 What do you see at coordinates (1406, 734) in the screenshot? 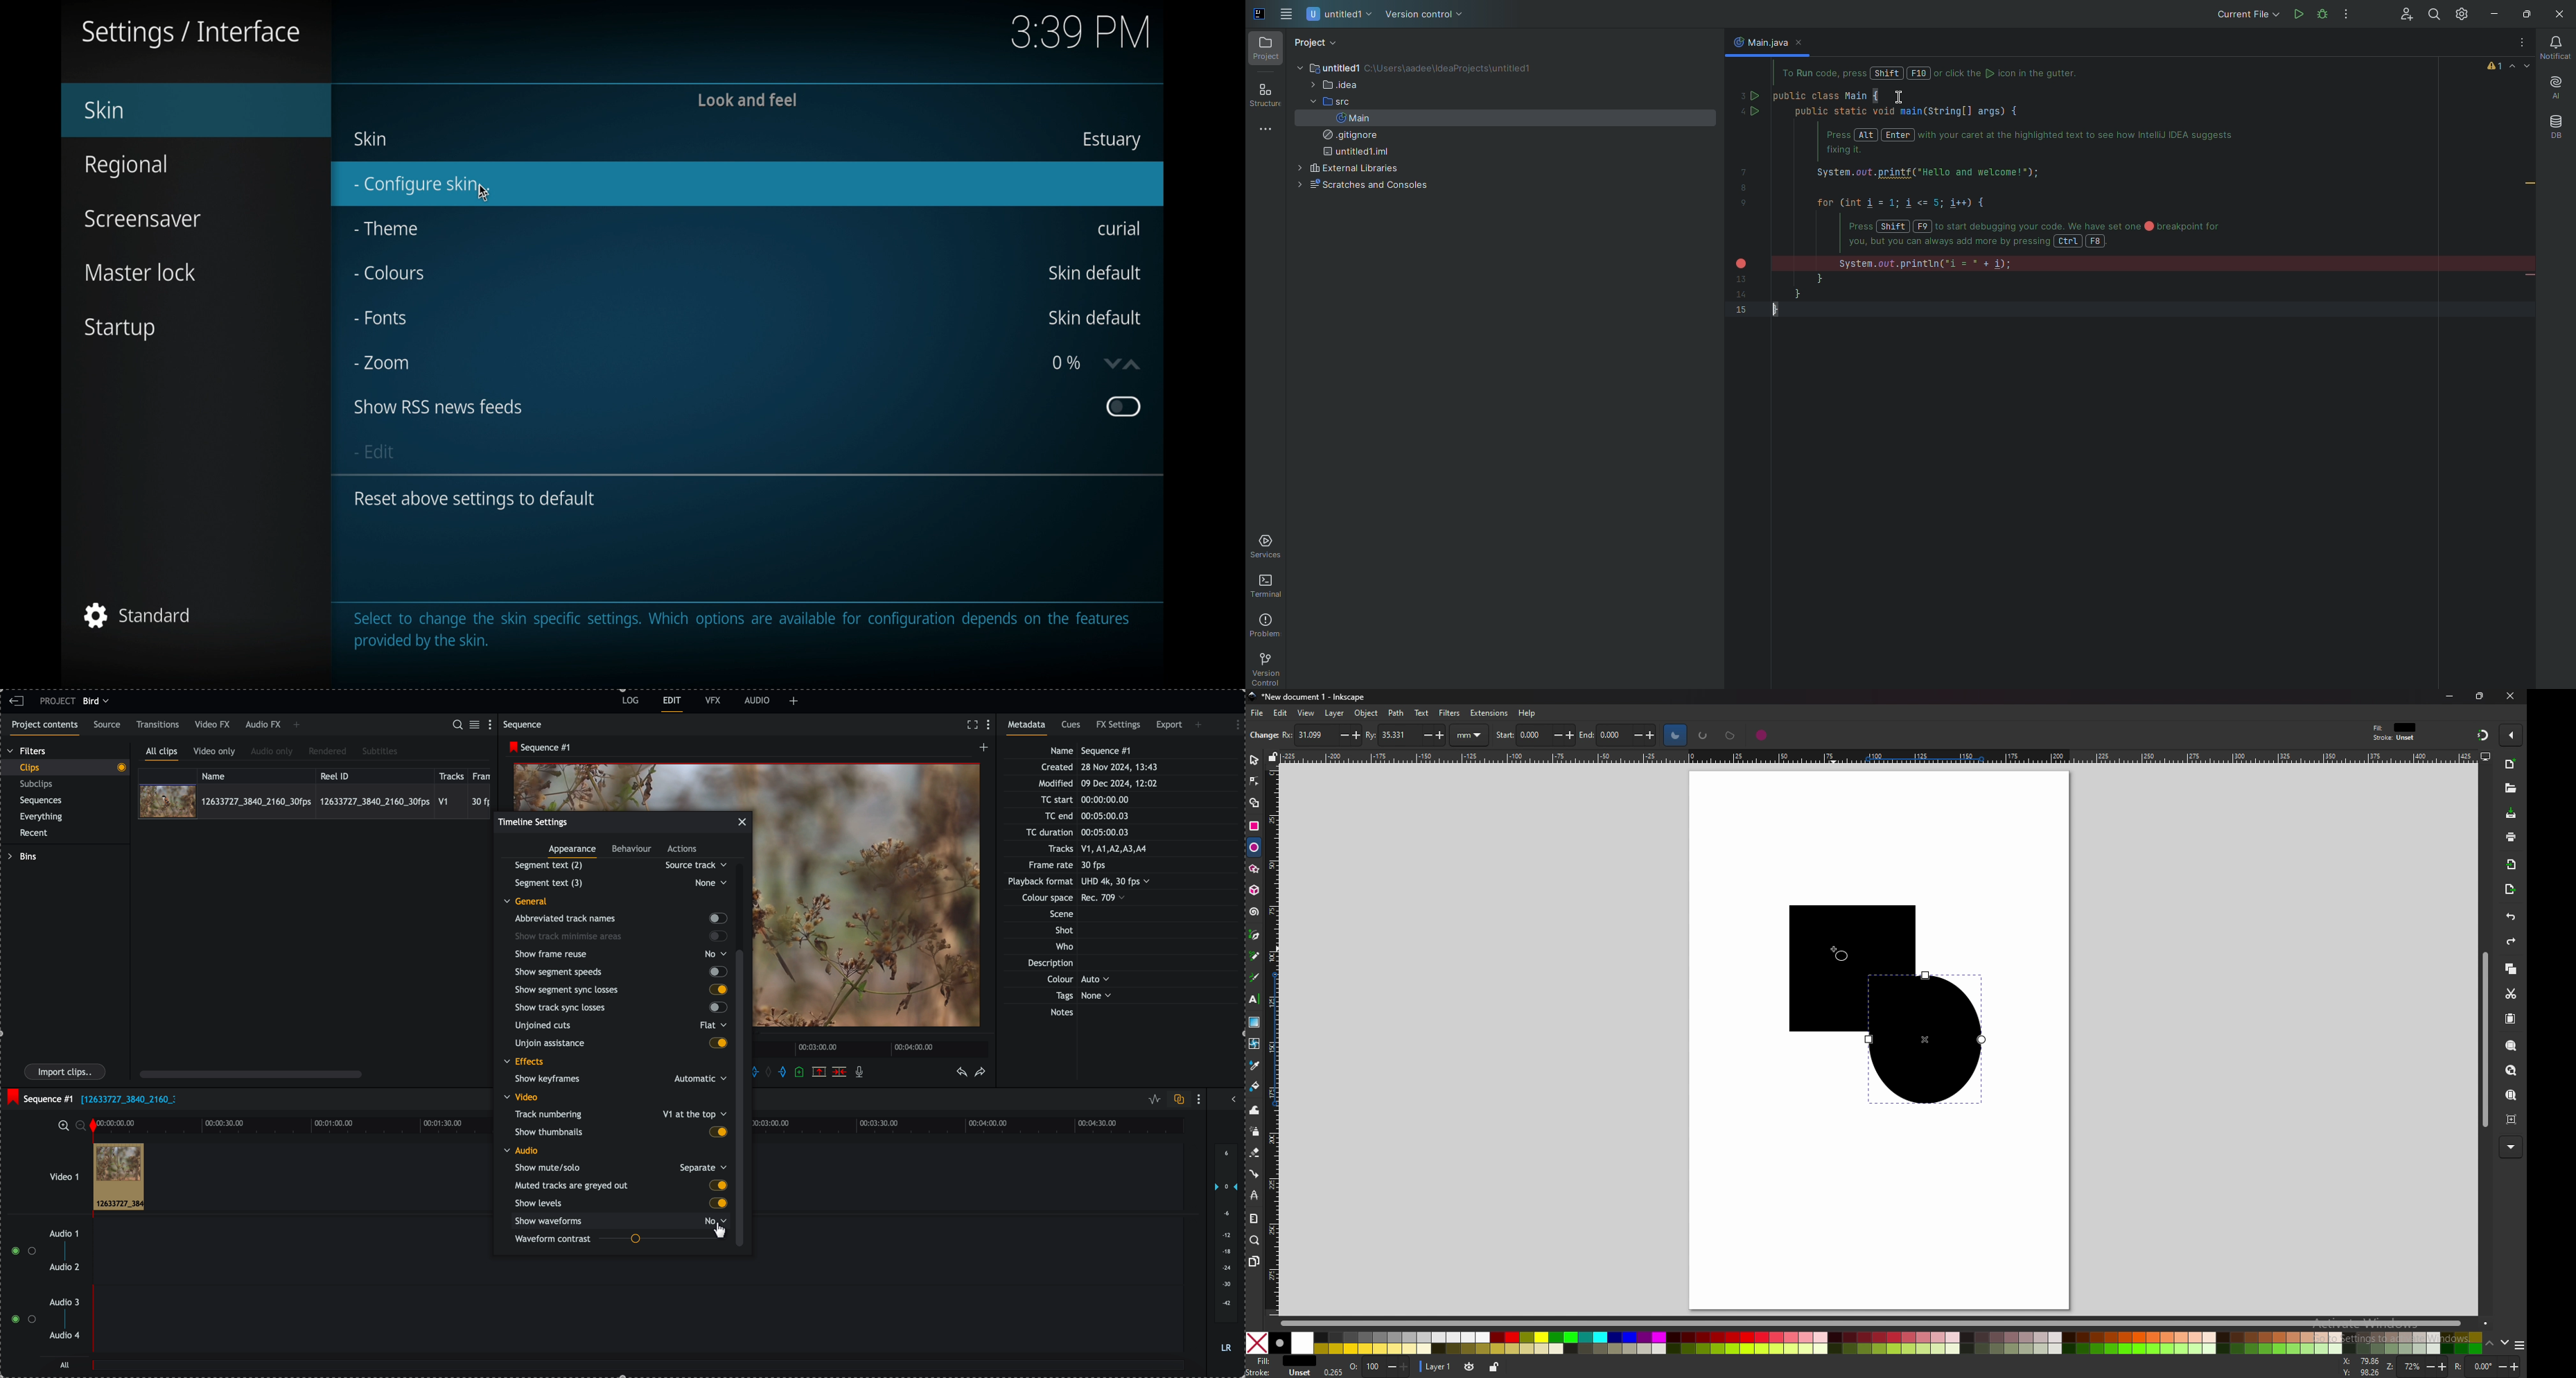
I see `vertical radius` at bounding box center [1406, 734].